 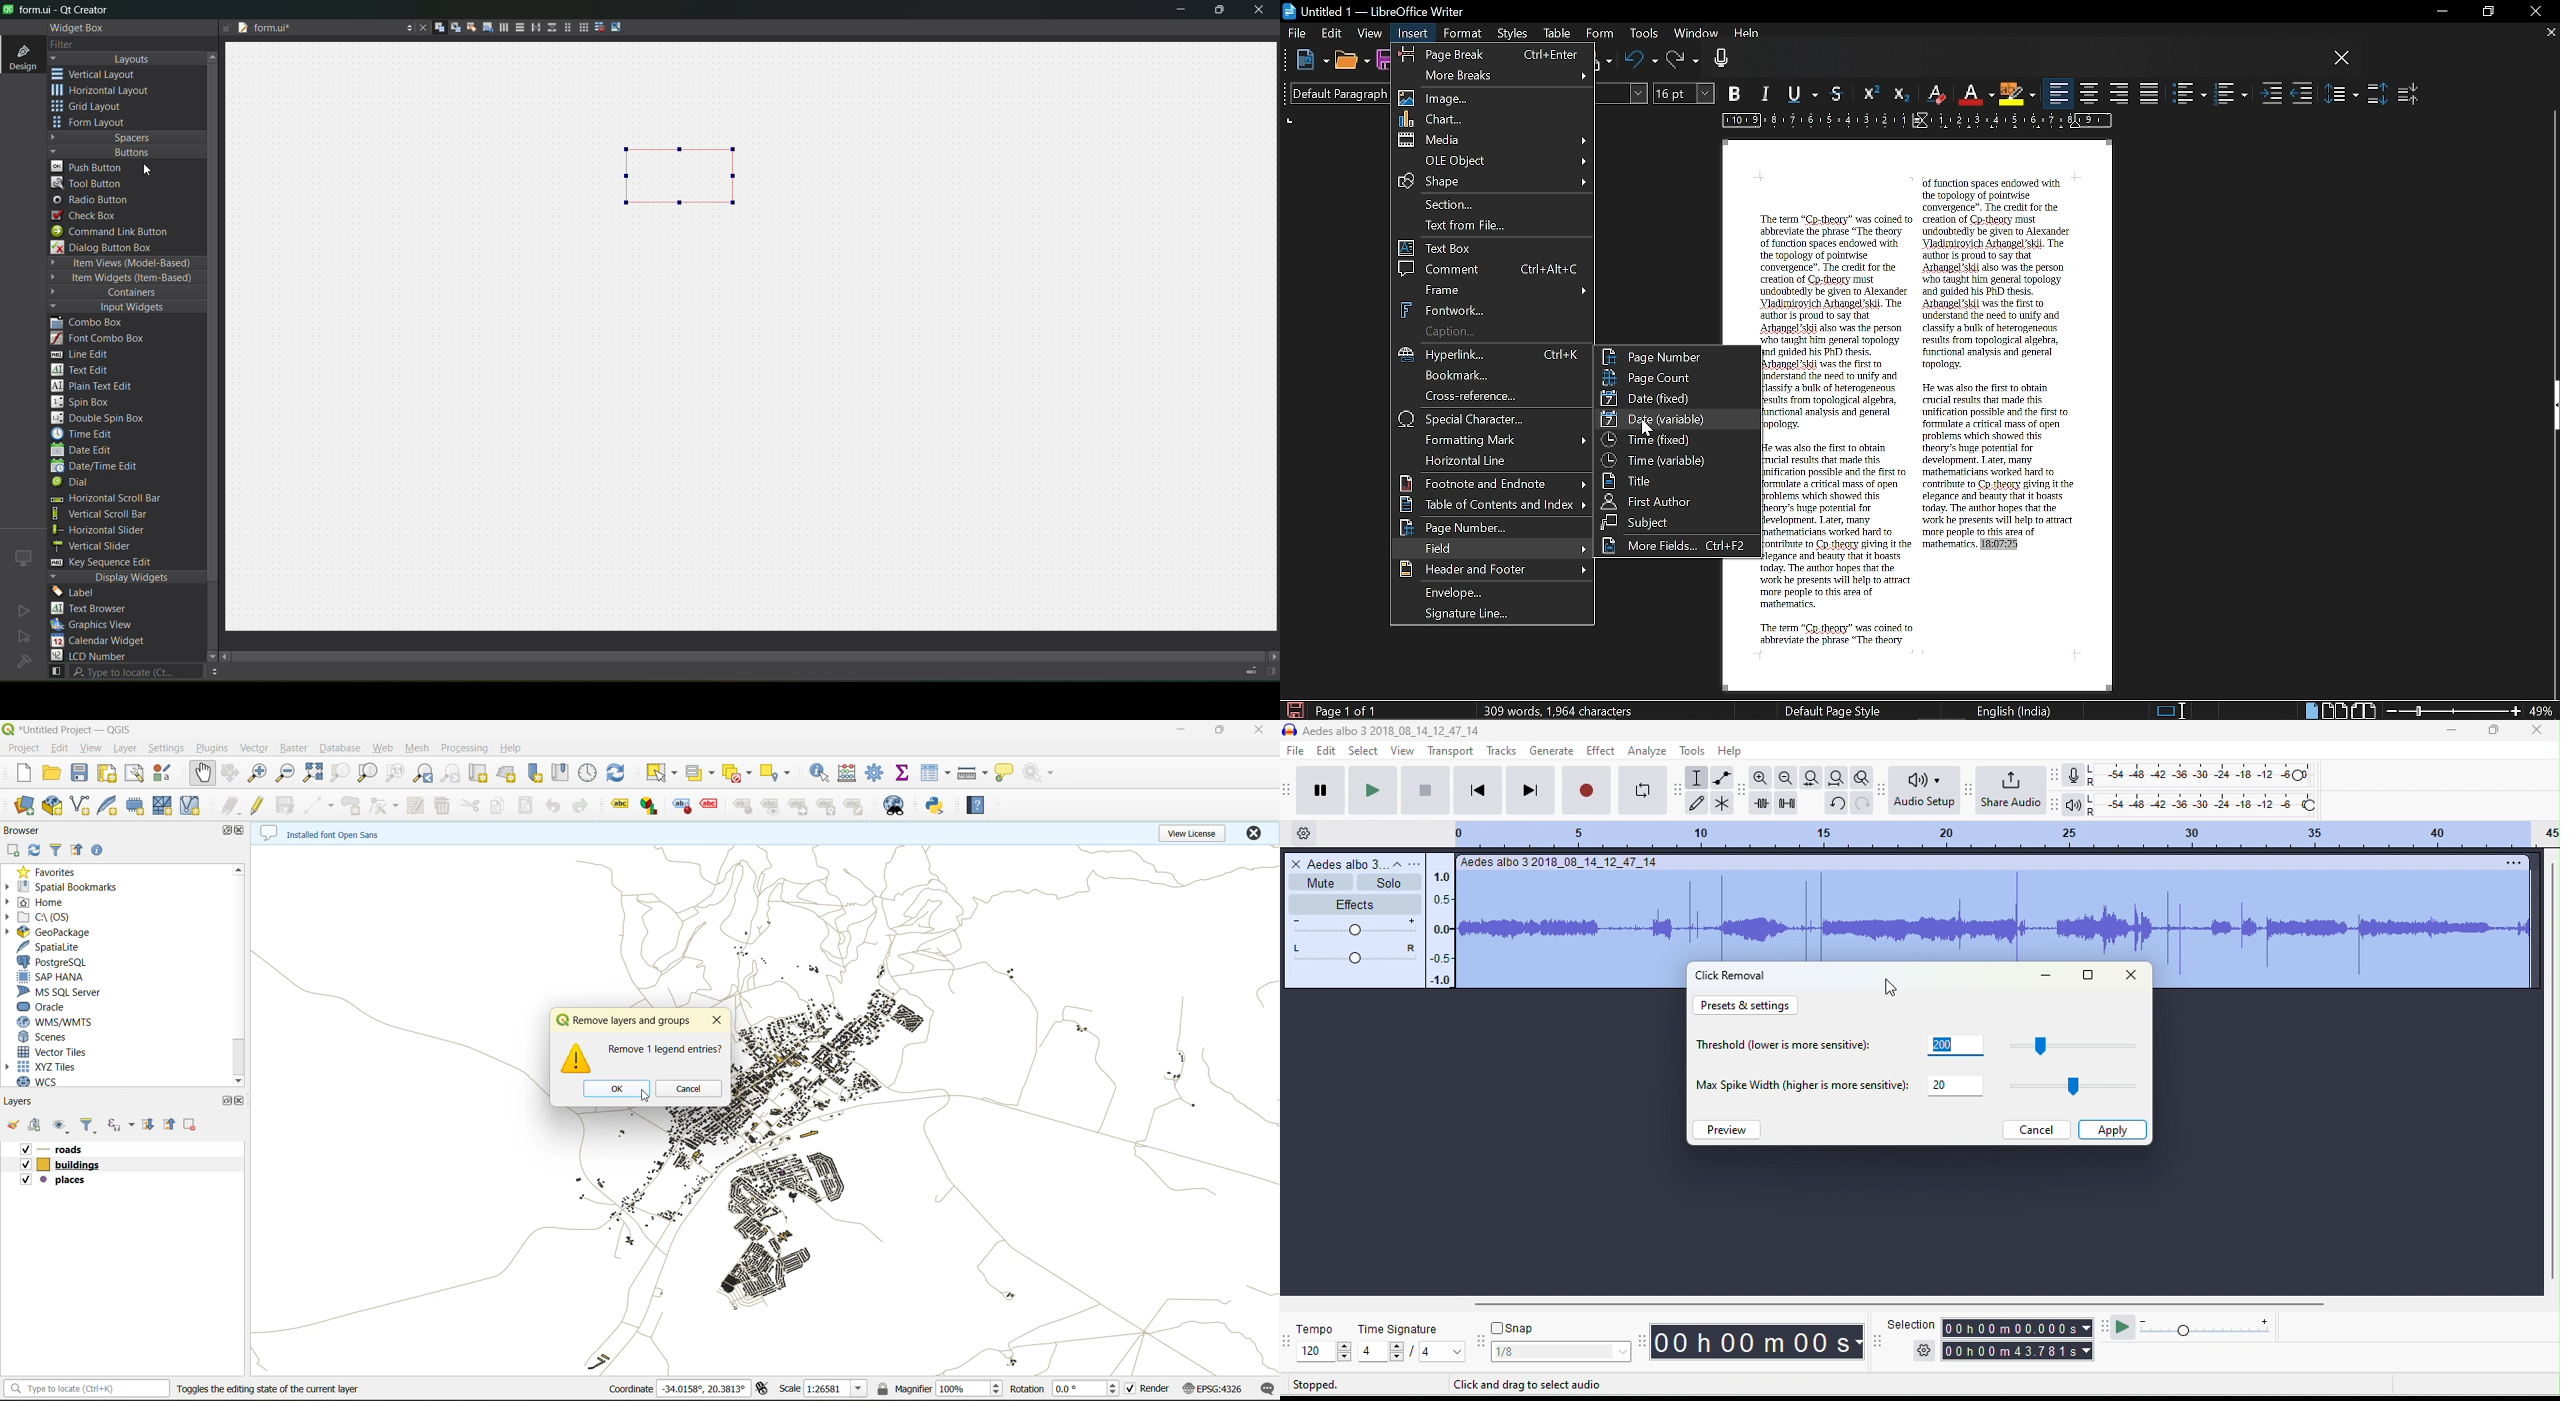 What do you see at coordinates (1491, 332) in the screenshot?
I see `Caption` at bounding box center [1491, 332].